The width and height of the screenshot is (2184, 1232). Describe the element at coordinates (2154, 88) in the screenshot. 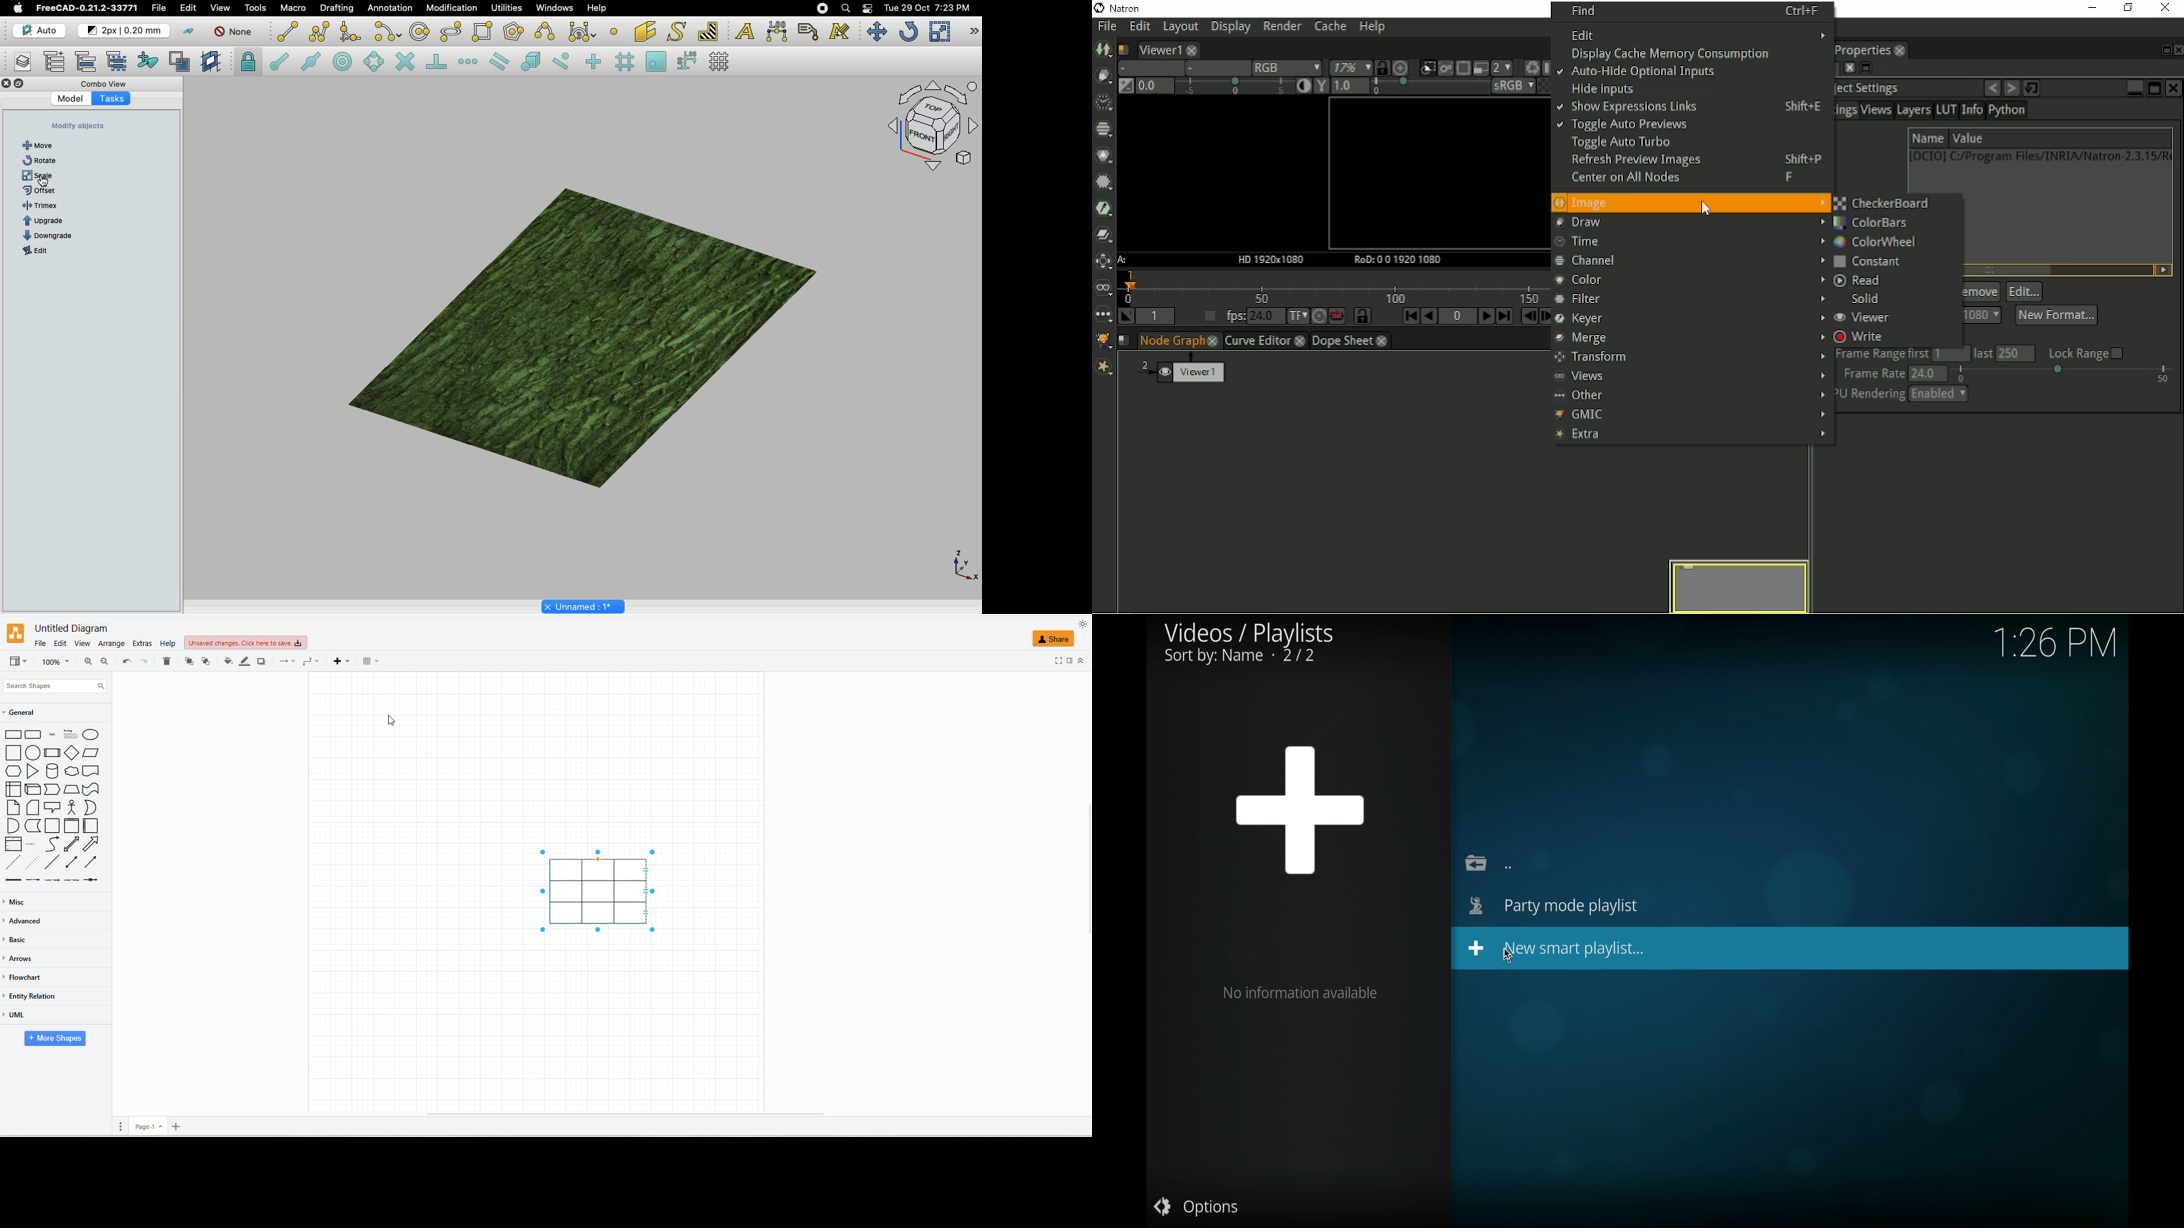

I see `Maximize` at that location.